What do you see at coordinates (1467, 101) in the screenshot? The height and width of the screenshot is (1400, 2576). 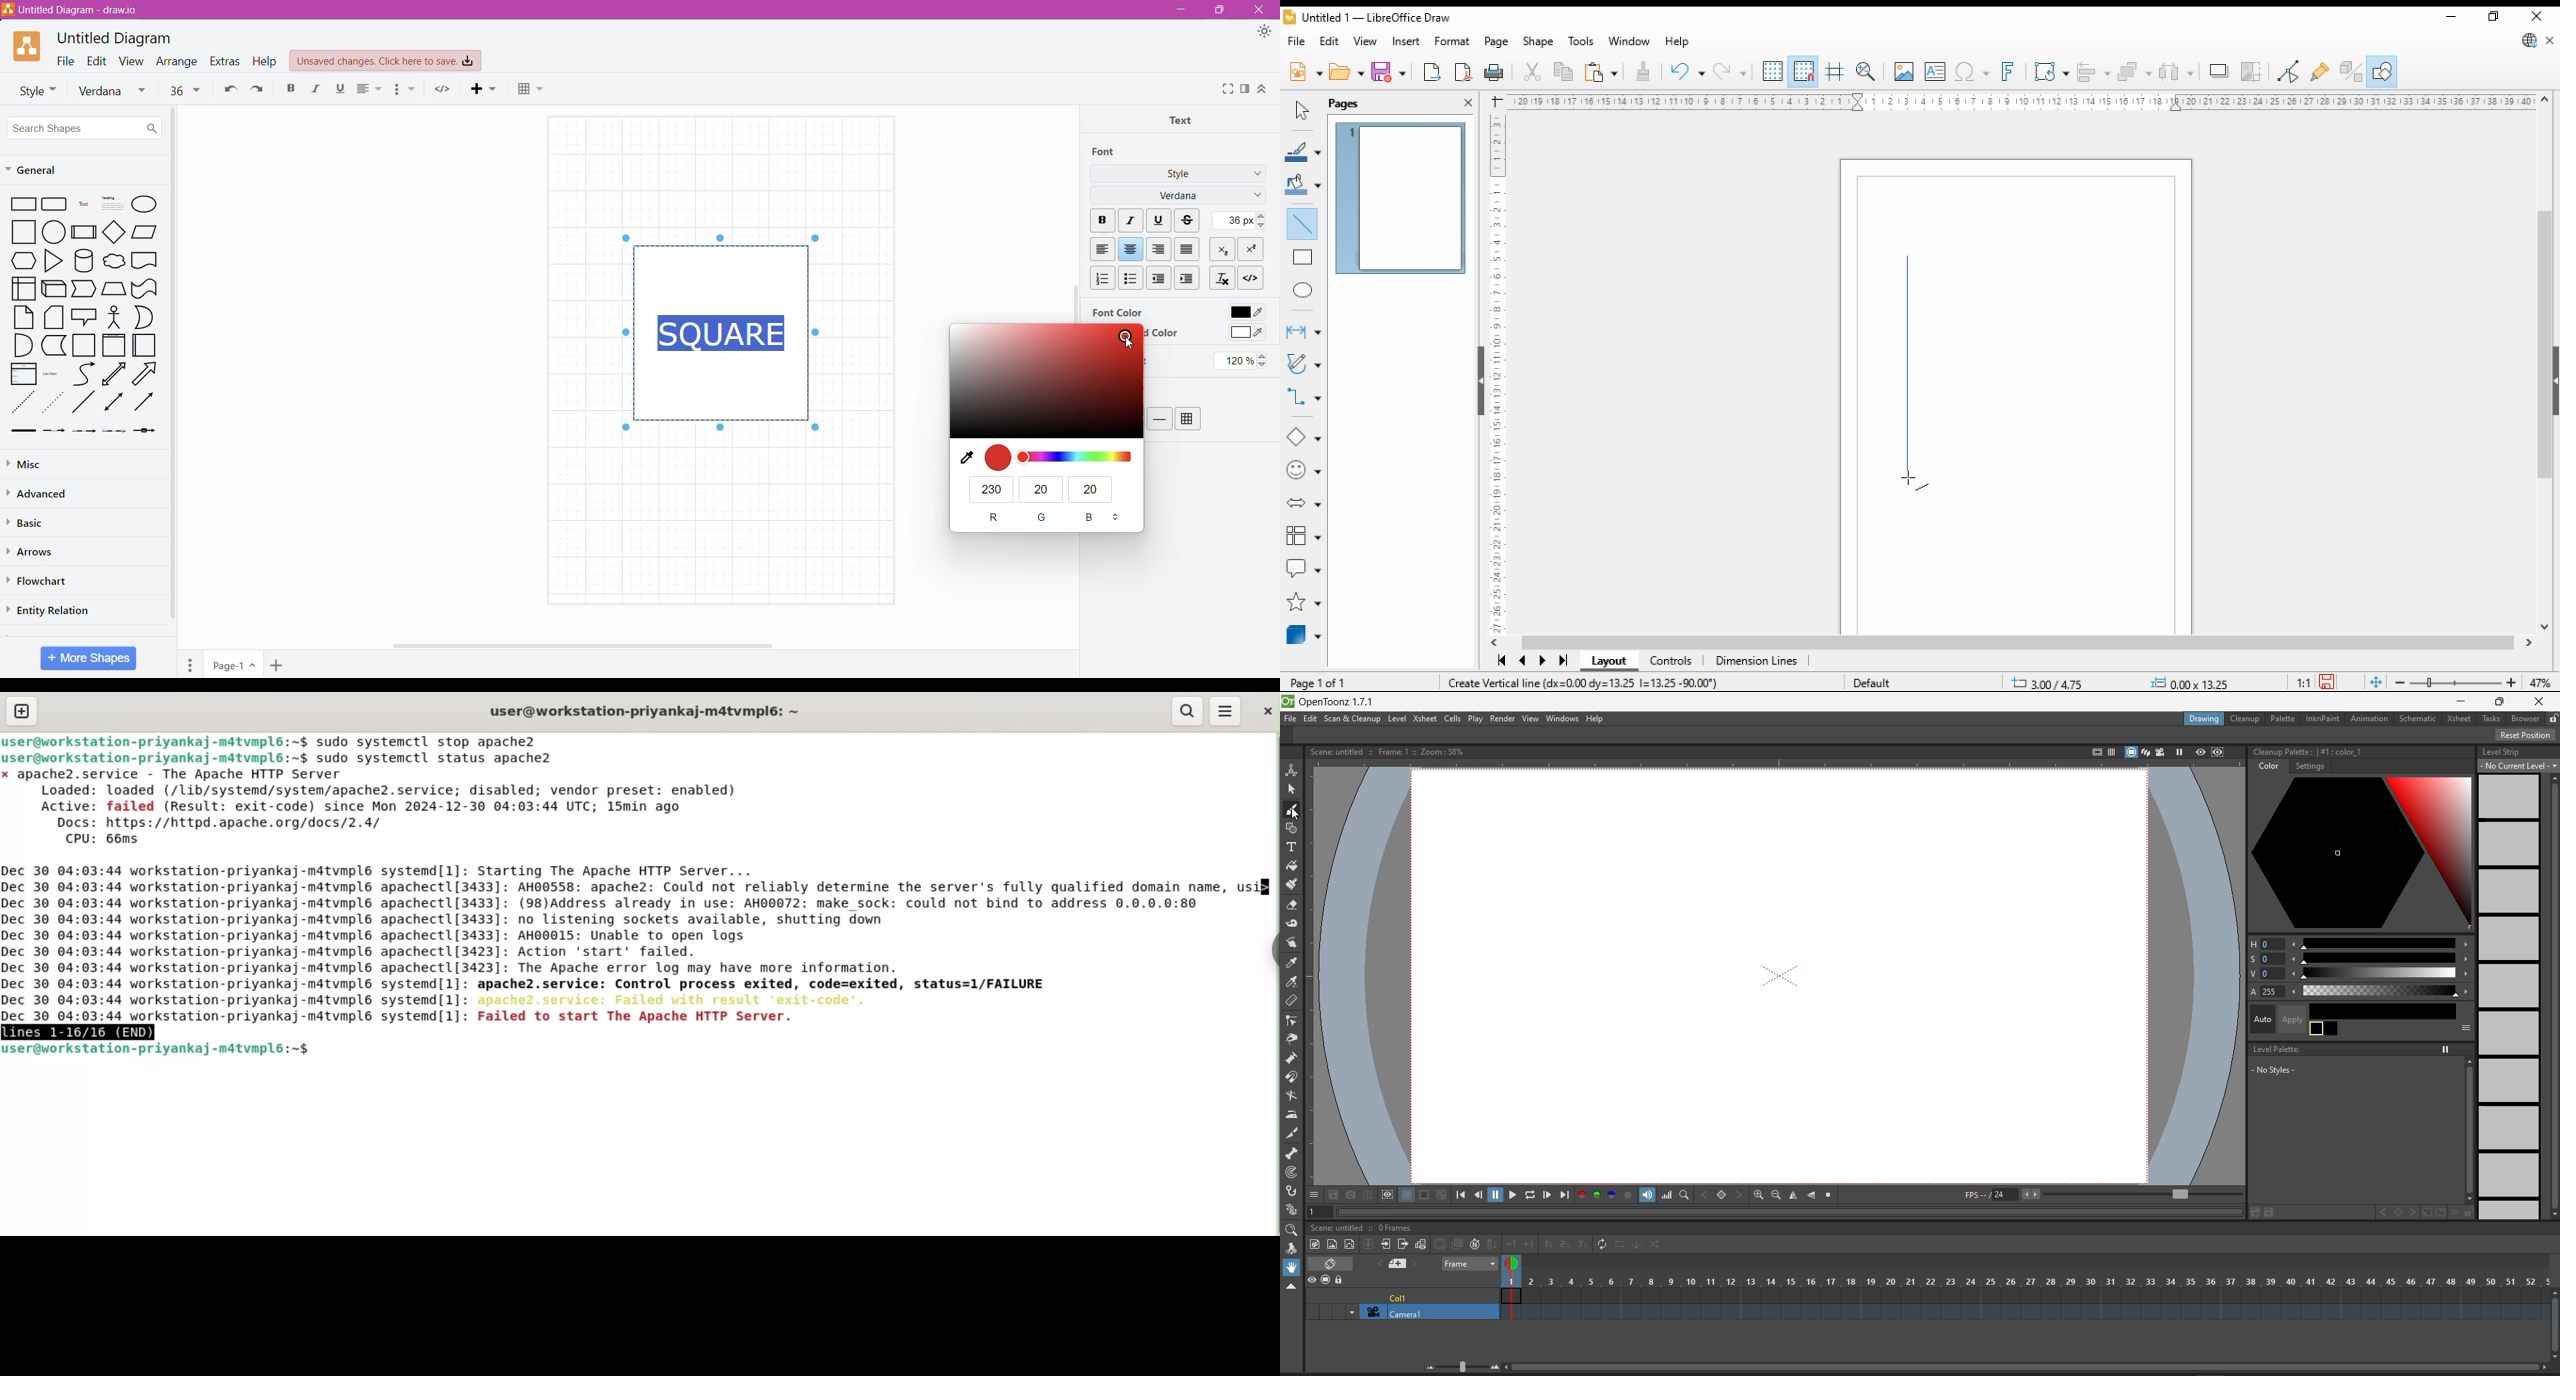 I see `close pane` at bounding box center [1467, 101].